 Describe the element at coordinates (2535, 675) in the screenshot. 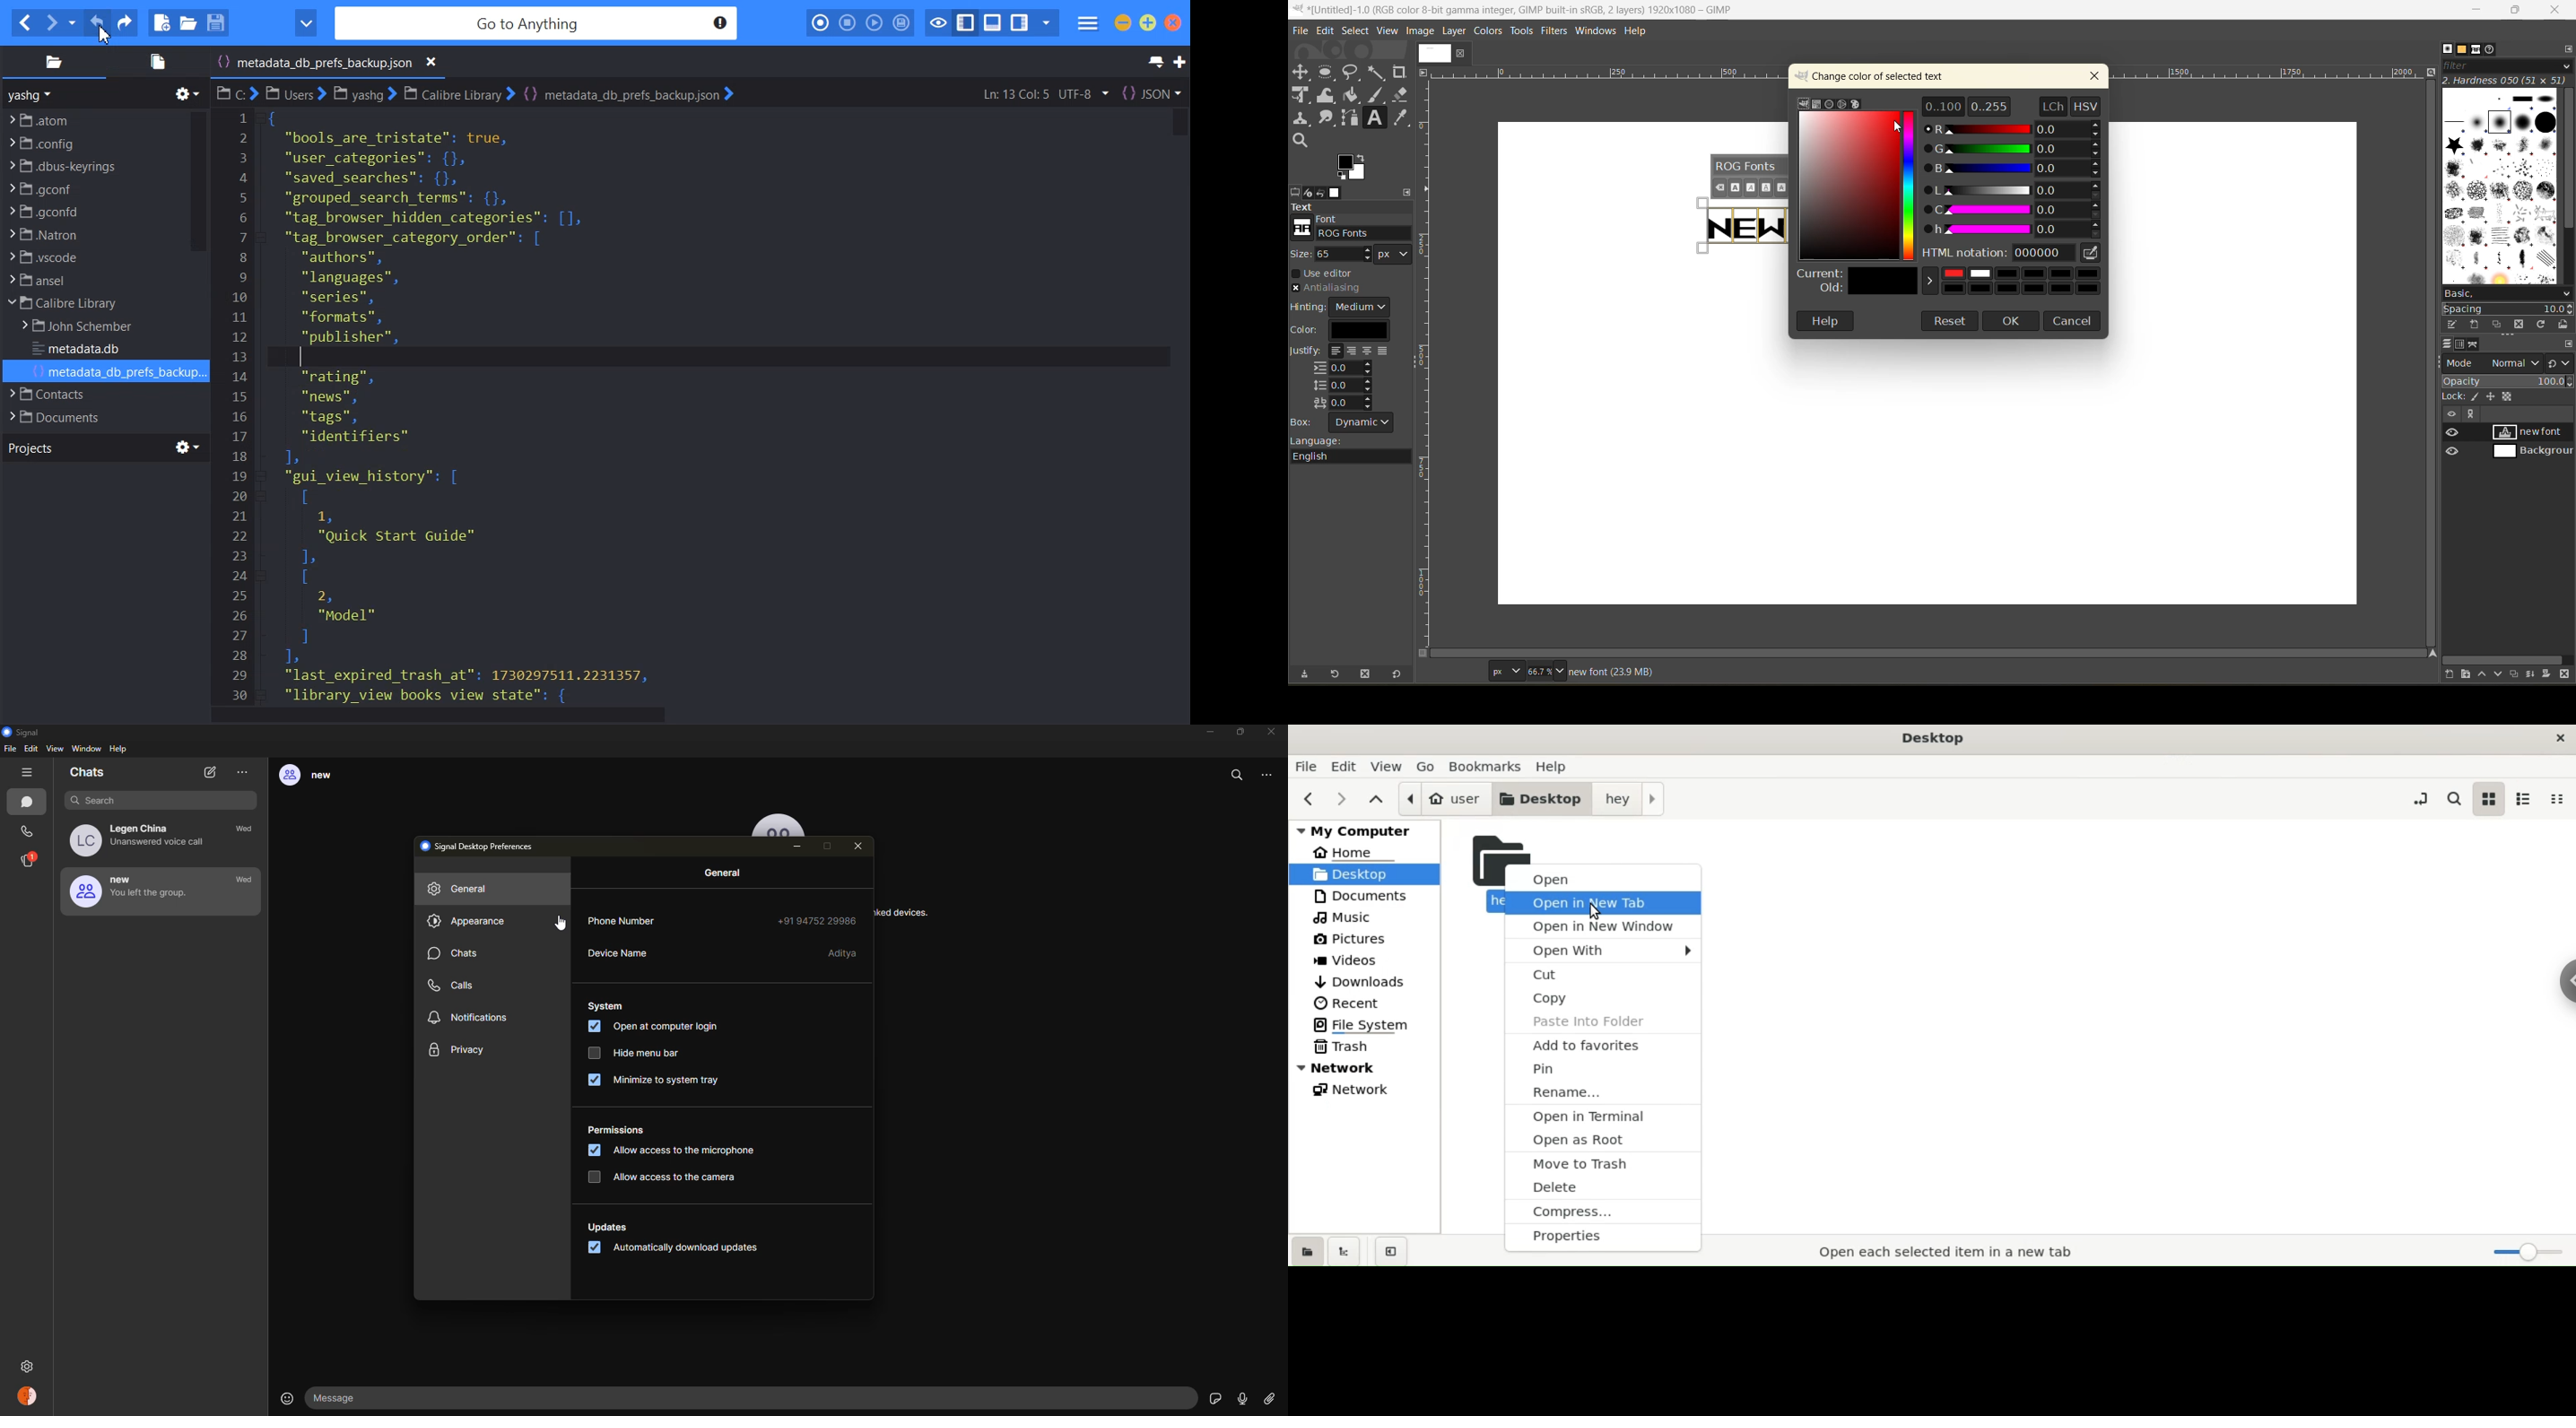

I see `merge this layer` at that location.